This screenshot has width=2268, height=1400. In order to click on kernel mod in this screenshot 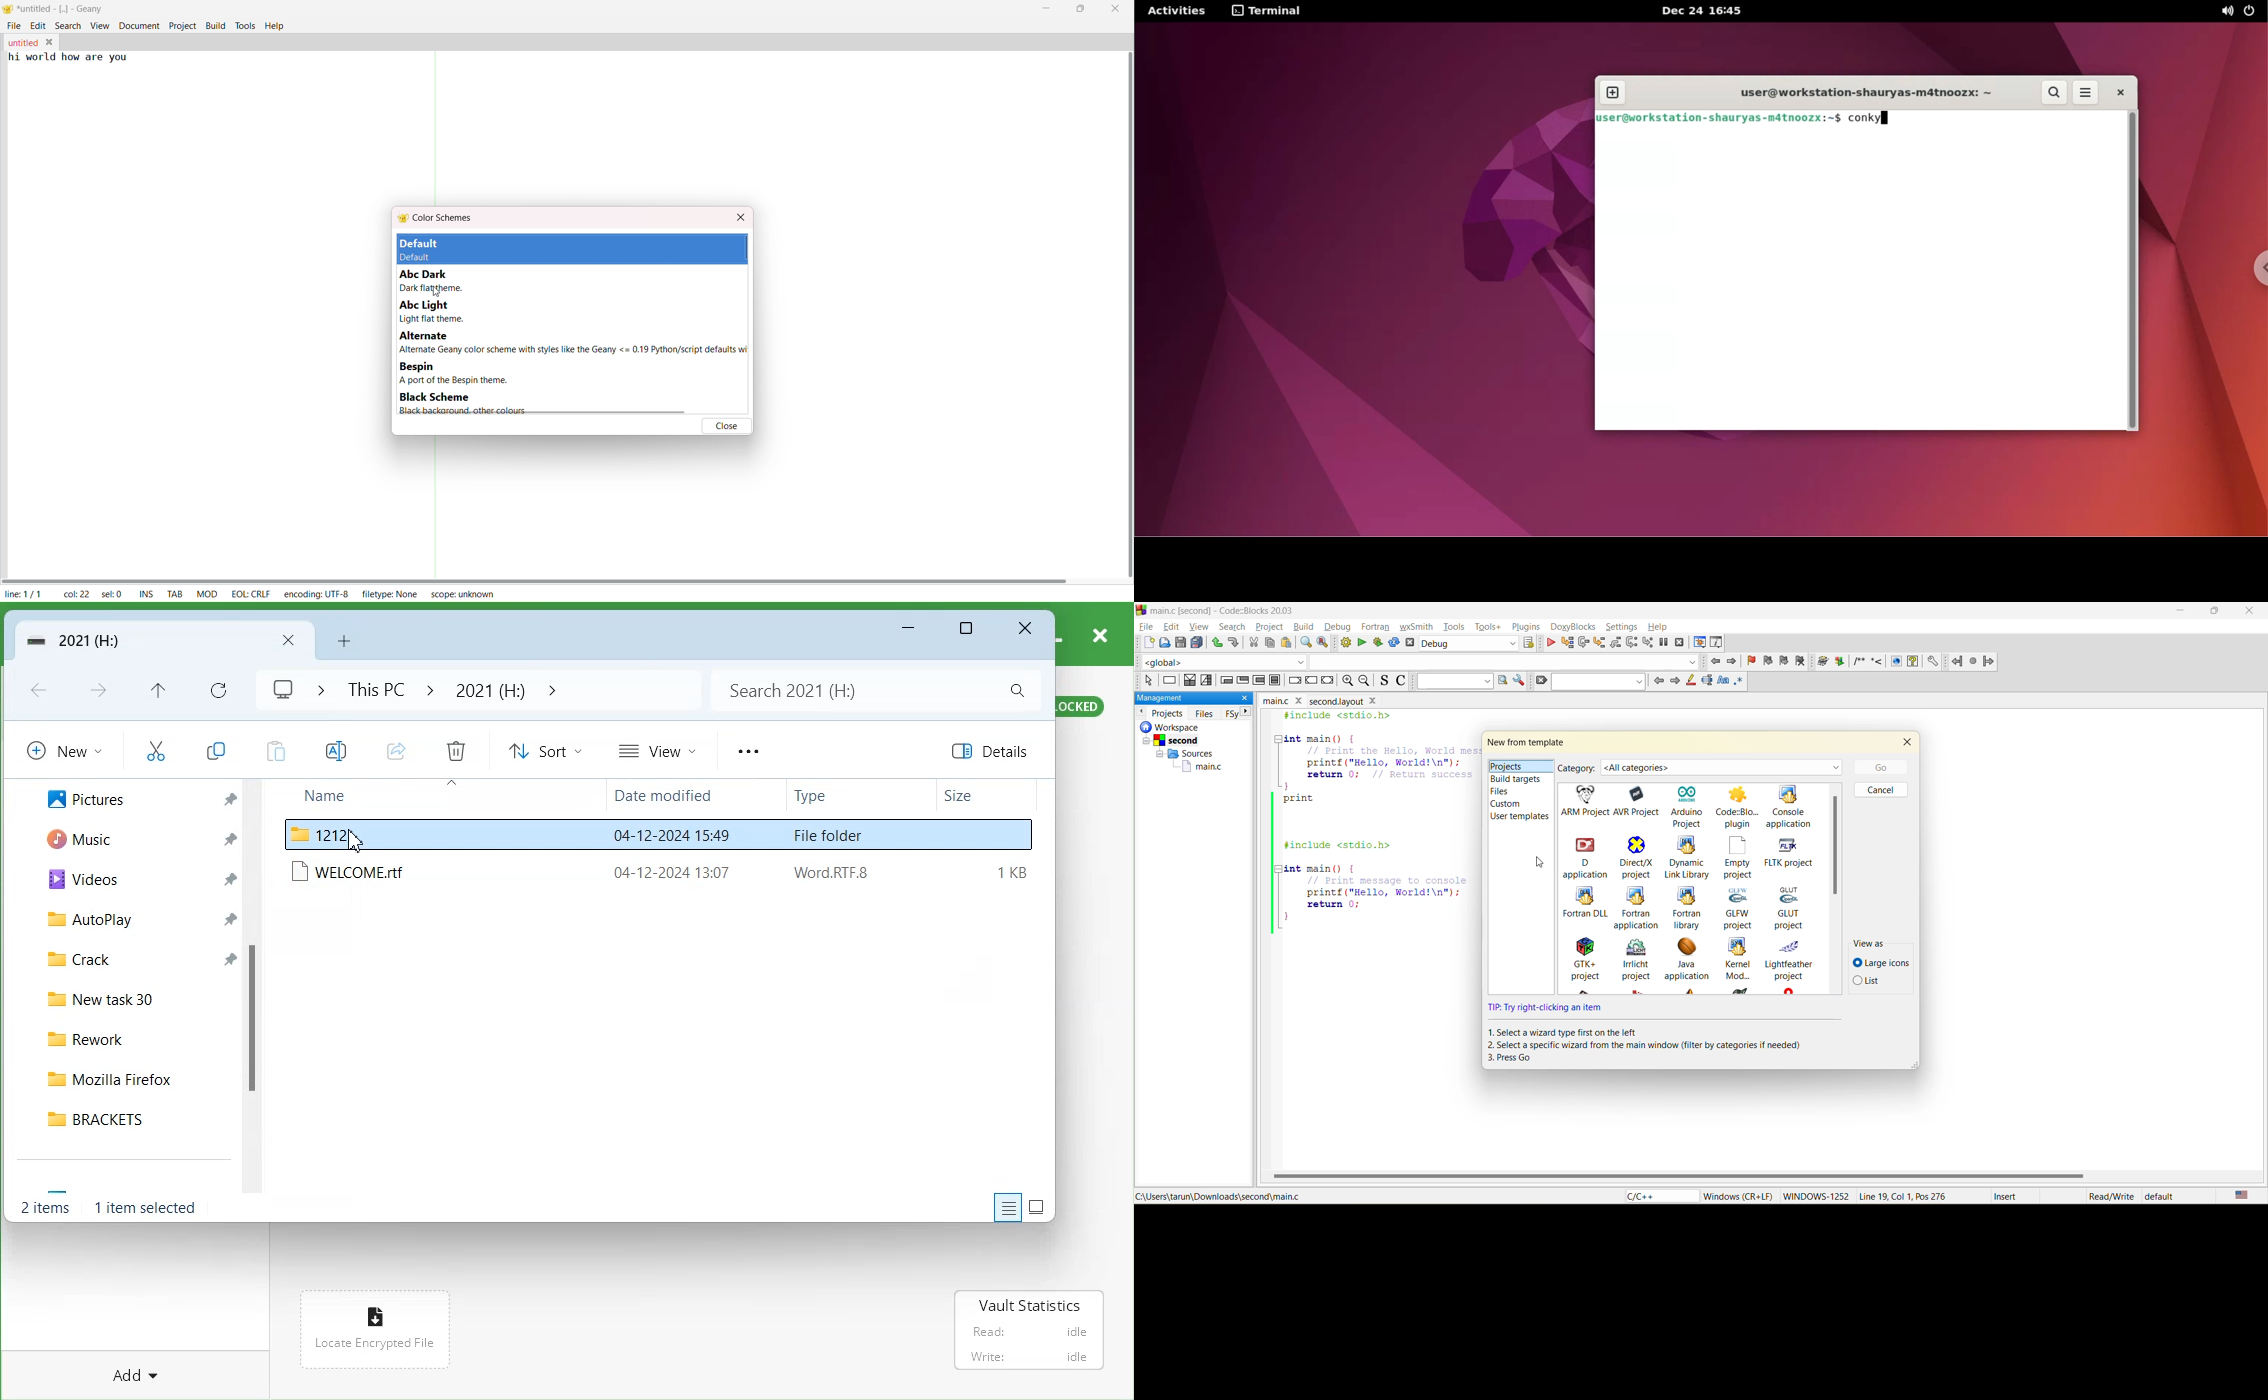, I will do `click(1742, 960)`.